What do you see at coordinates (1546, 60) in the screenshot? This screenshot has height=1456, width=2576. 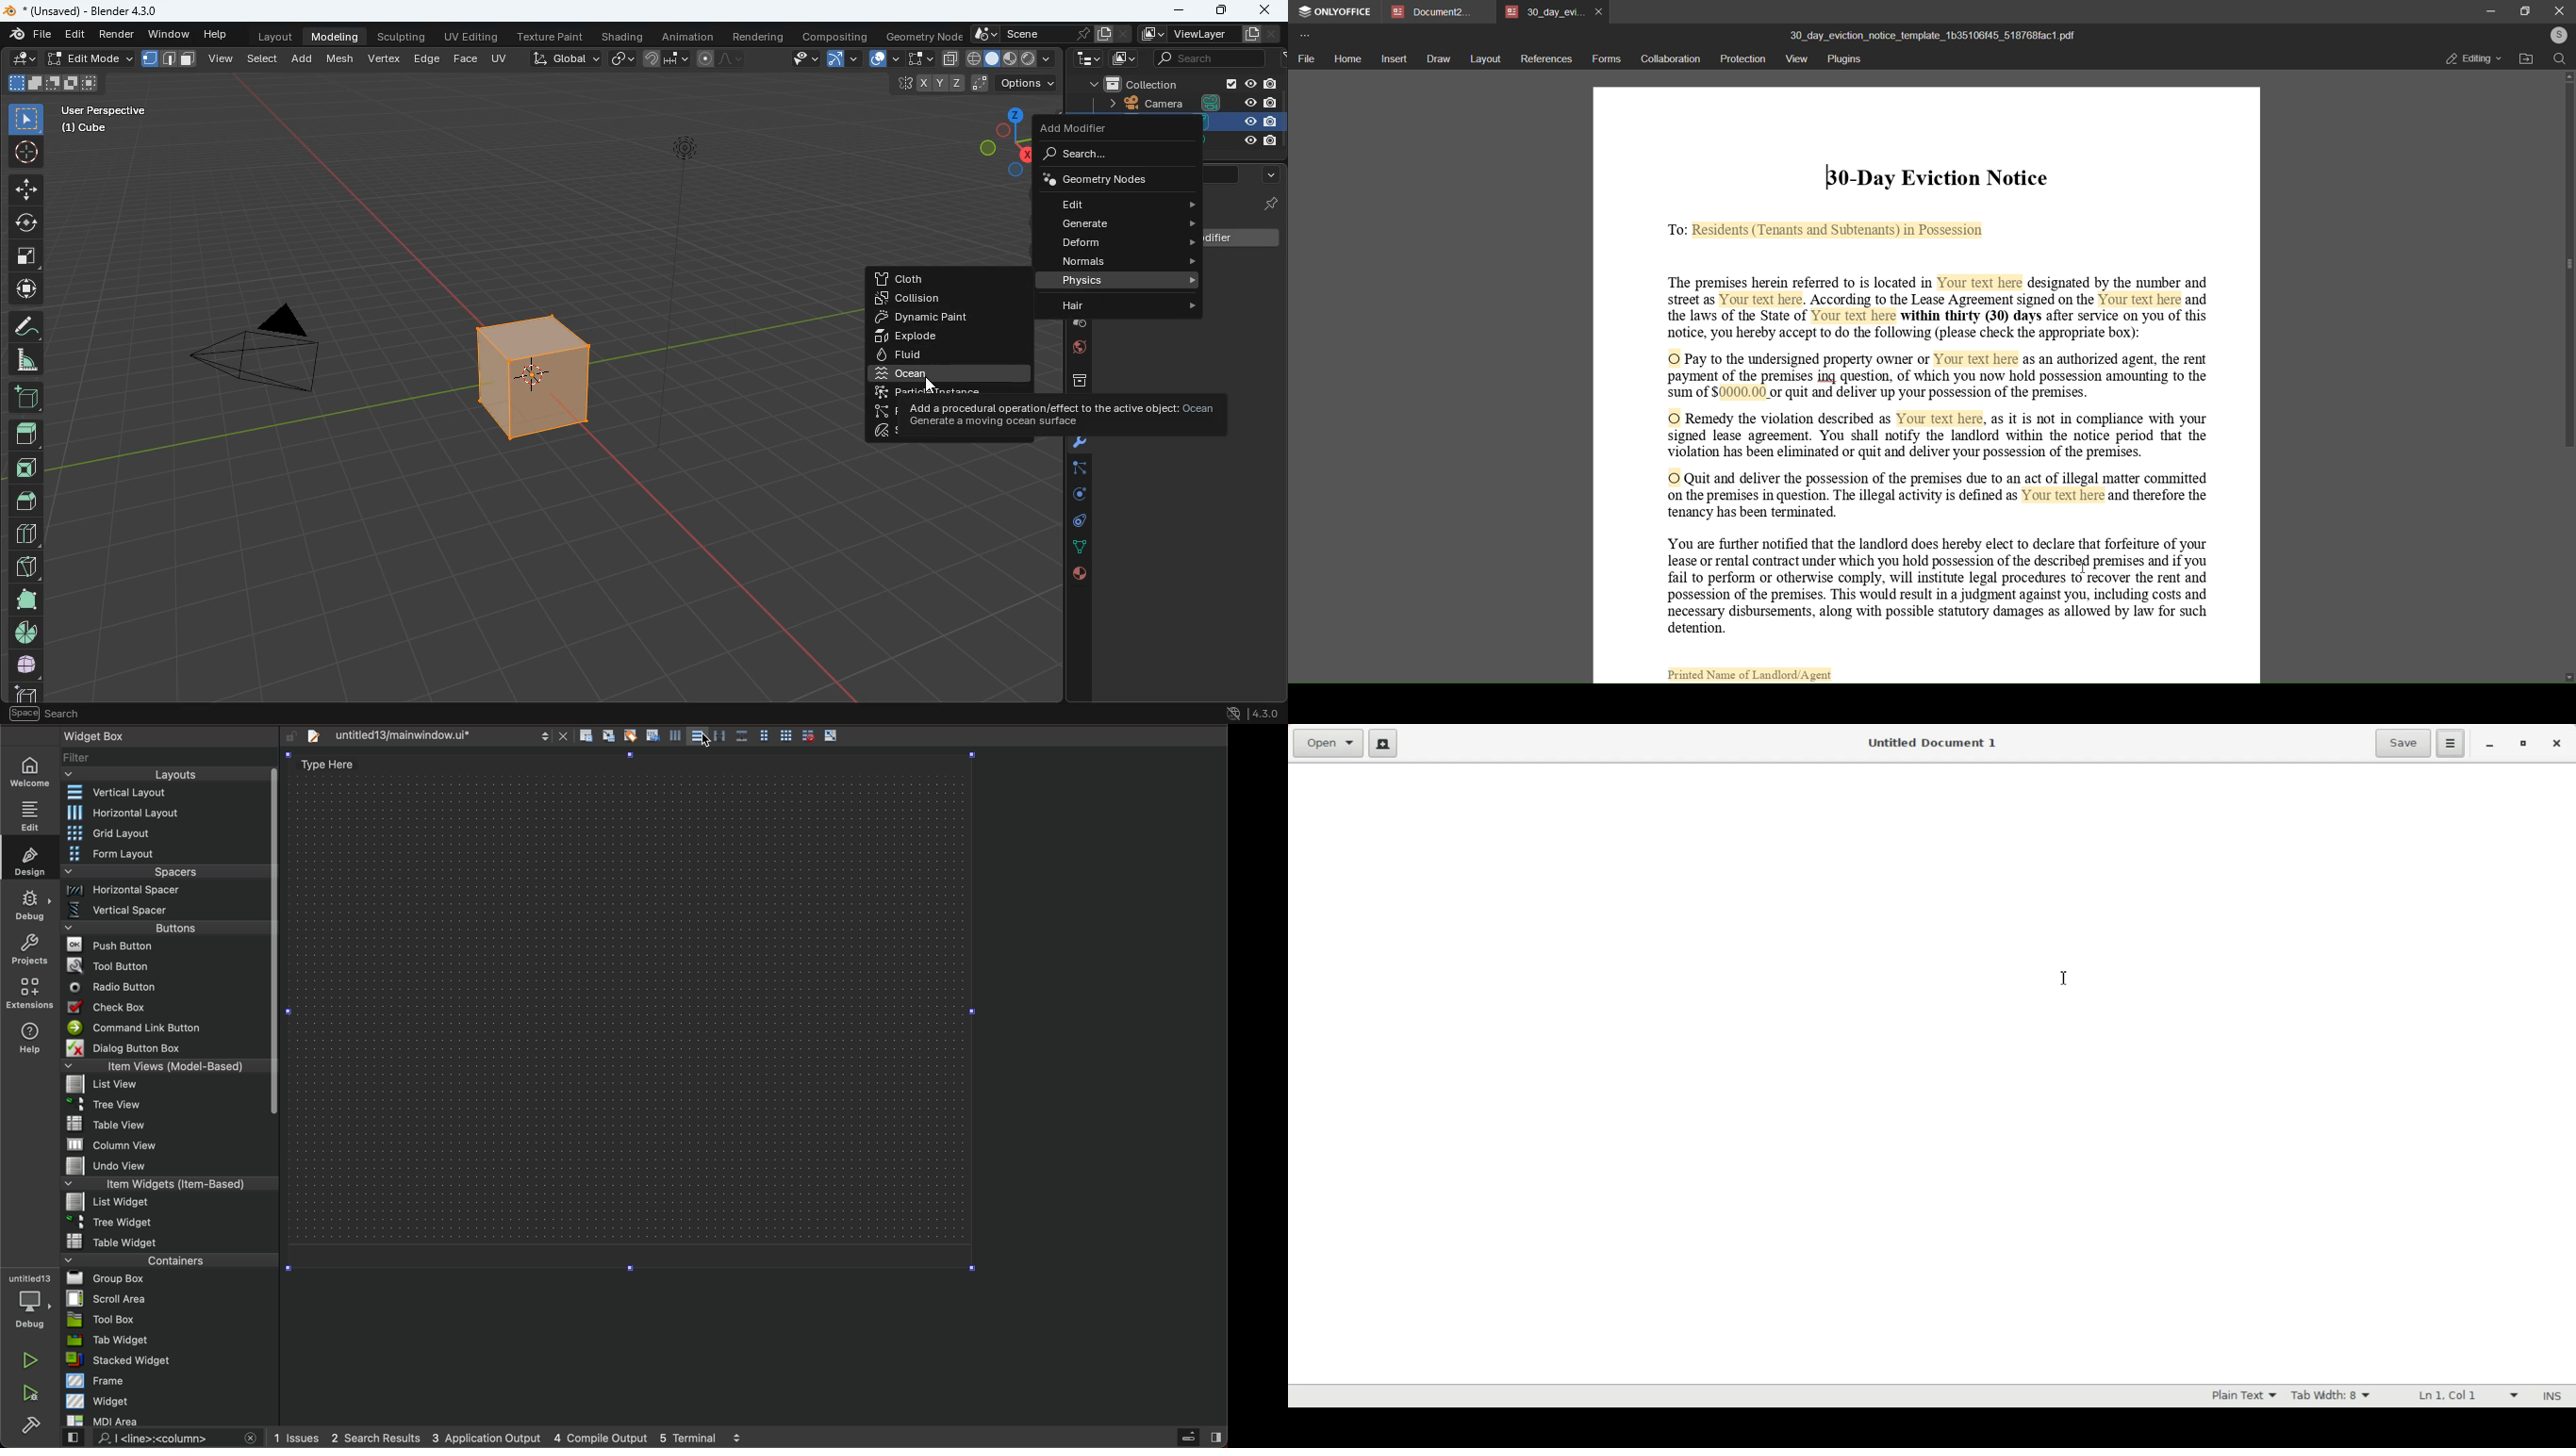 I see `references` at bounding box center [1546, 60].